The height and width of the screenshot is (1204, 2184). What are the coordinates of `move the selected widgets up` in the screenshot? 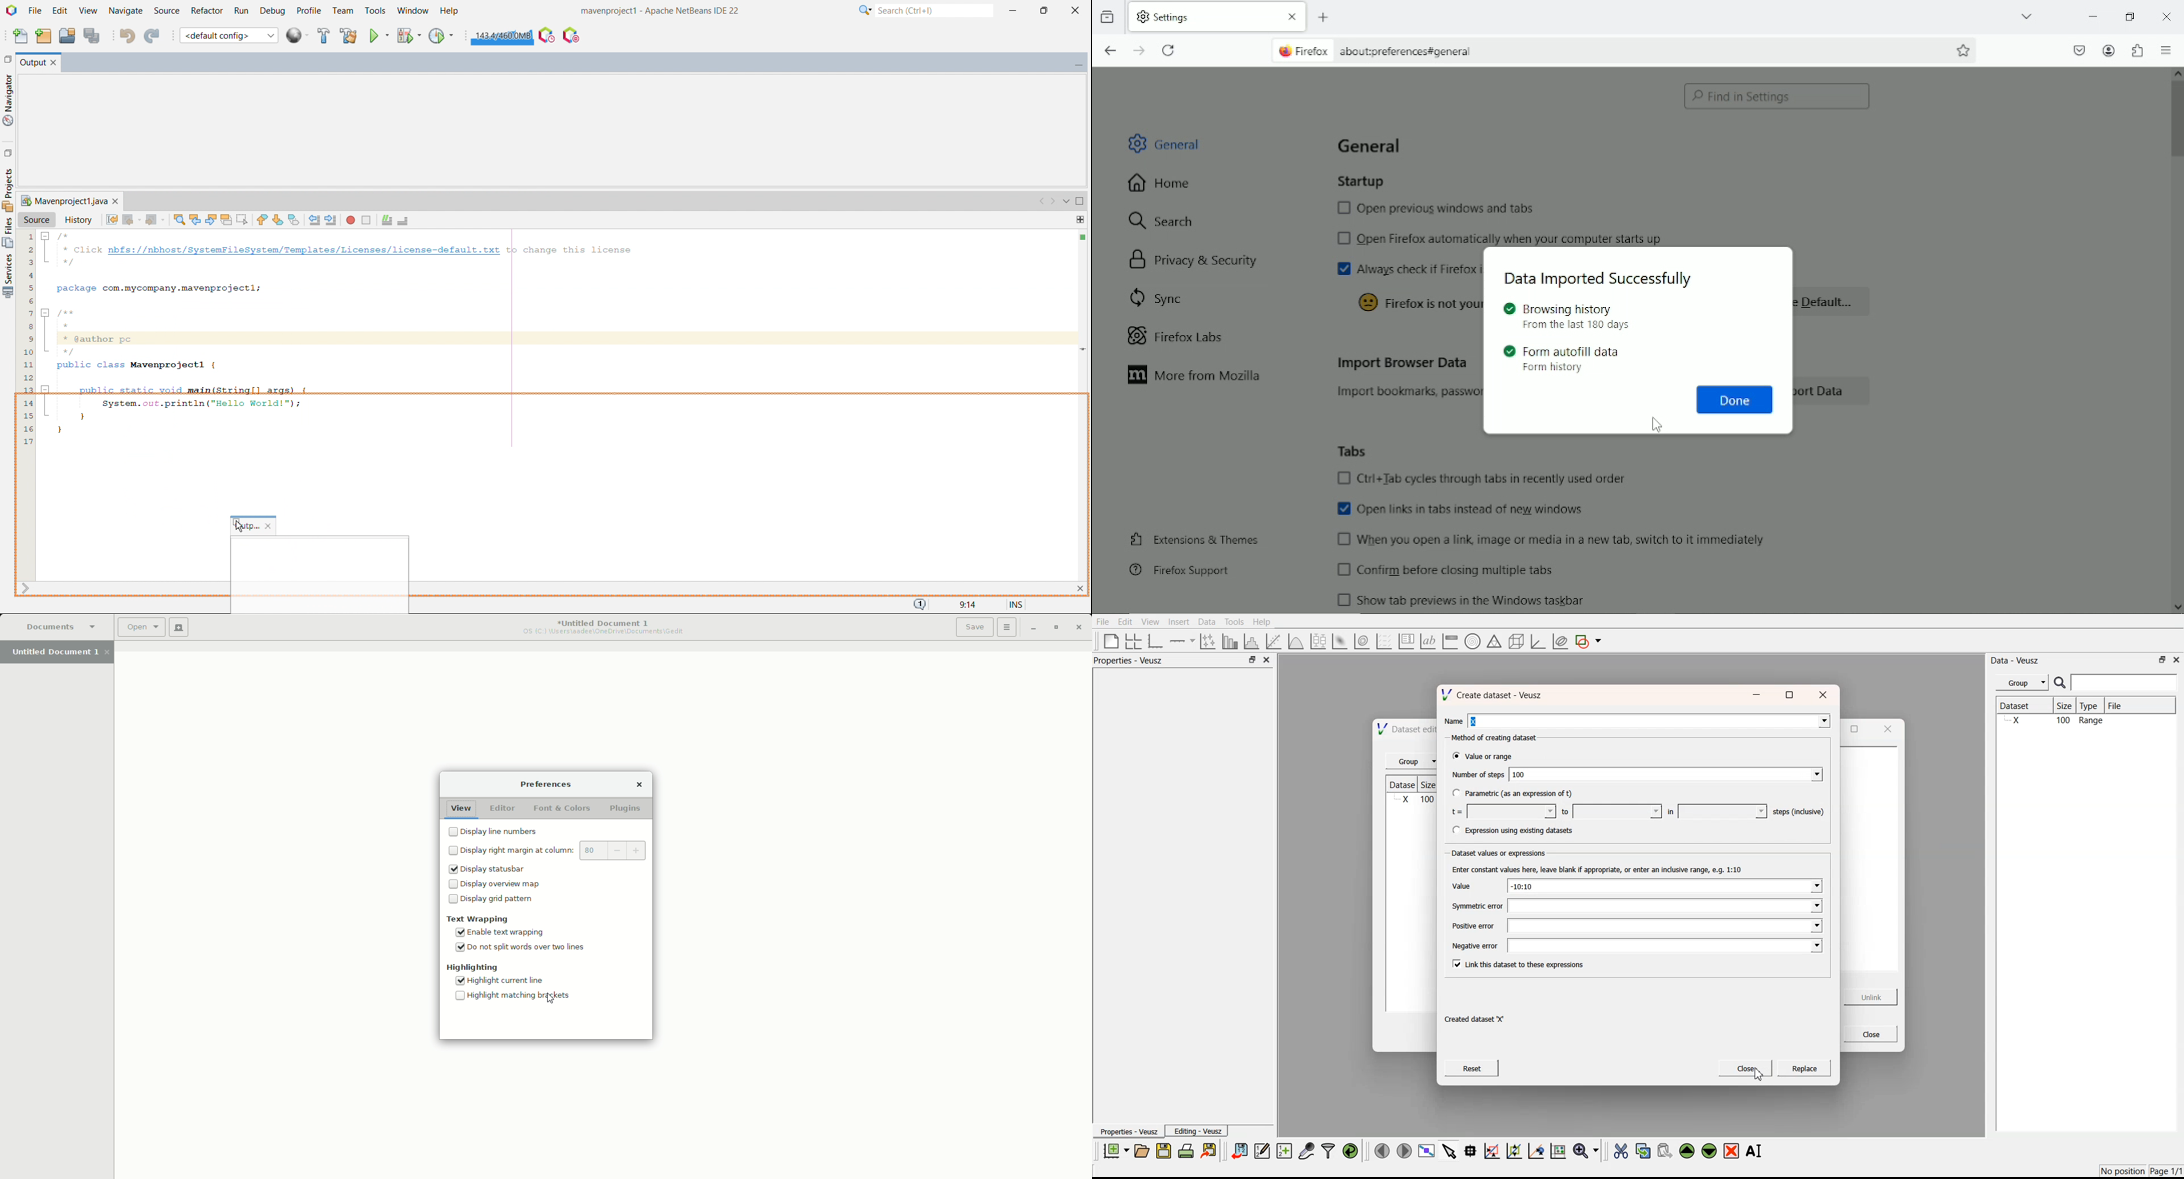 It's located at (1688, 1151).